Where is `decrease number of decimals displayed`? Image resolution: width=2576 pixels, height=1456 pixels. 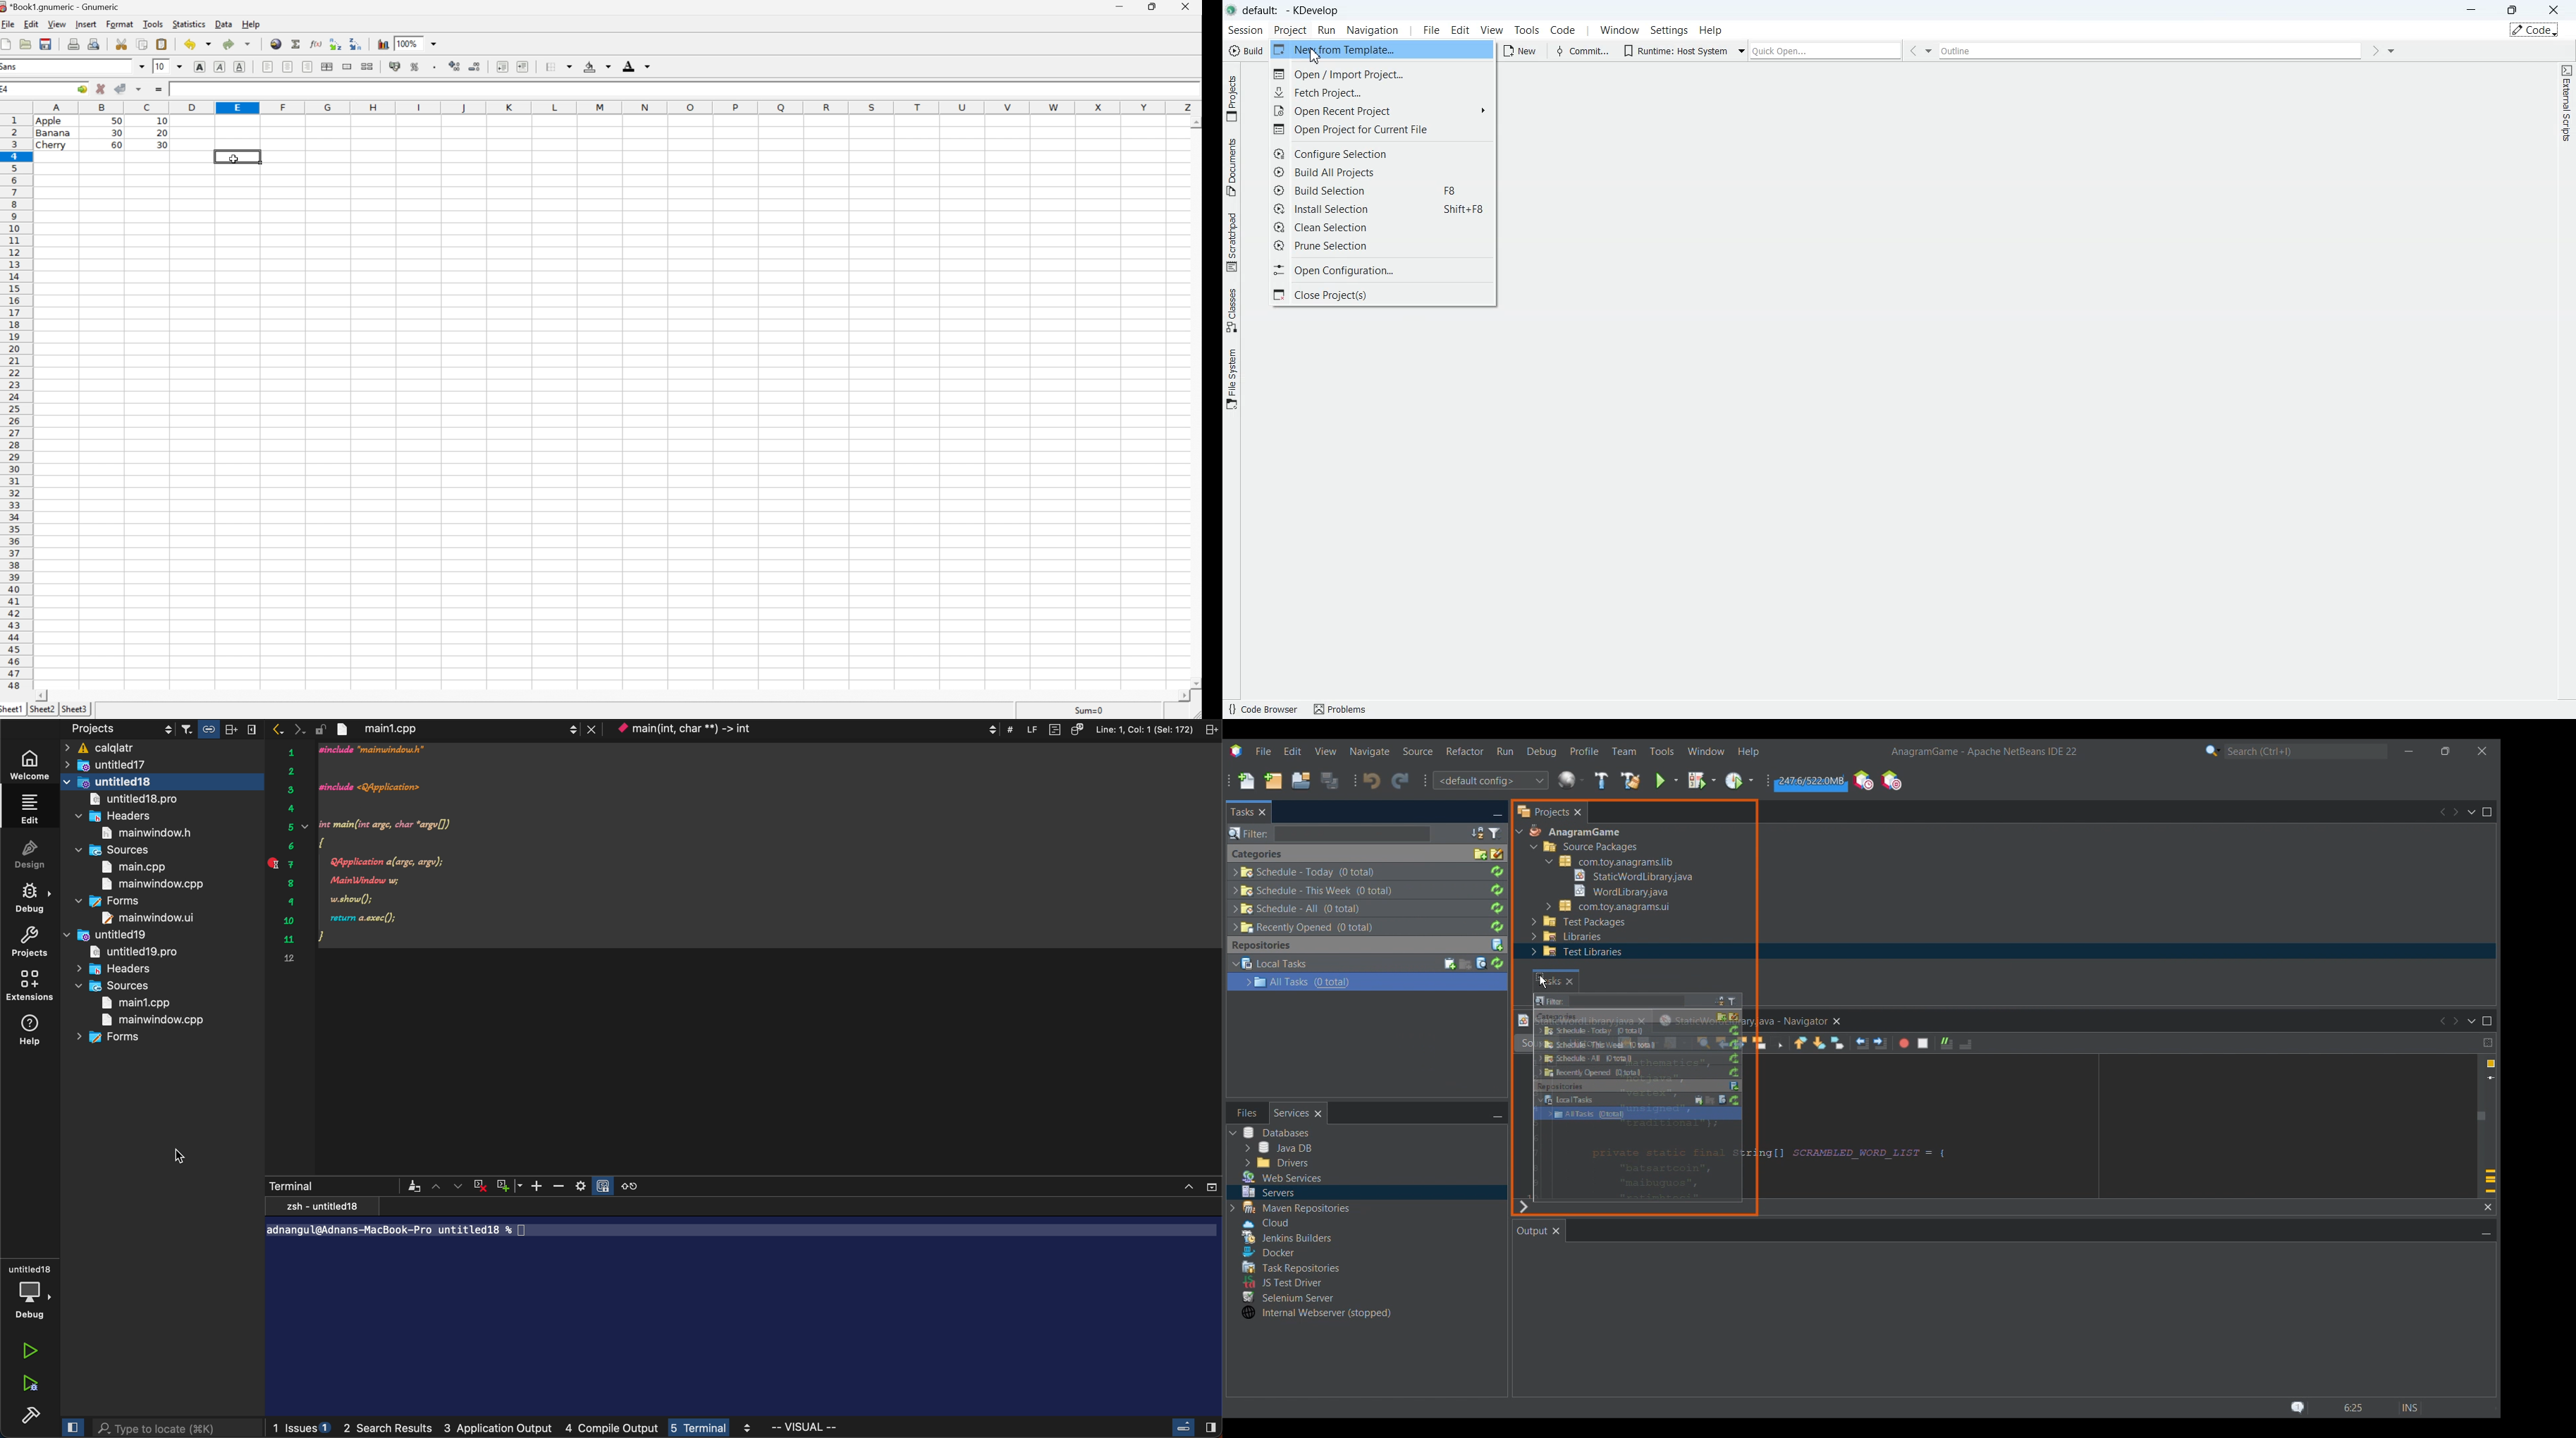
decrease number of decimals displayed is located at coordinates (474, 66).